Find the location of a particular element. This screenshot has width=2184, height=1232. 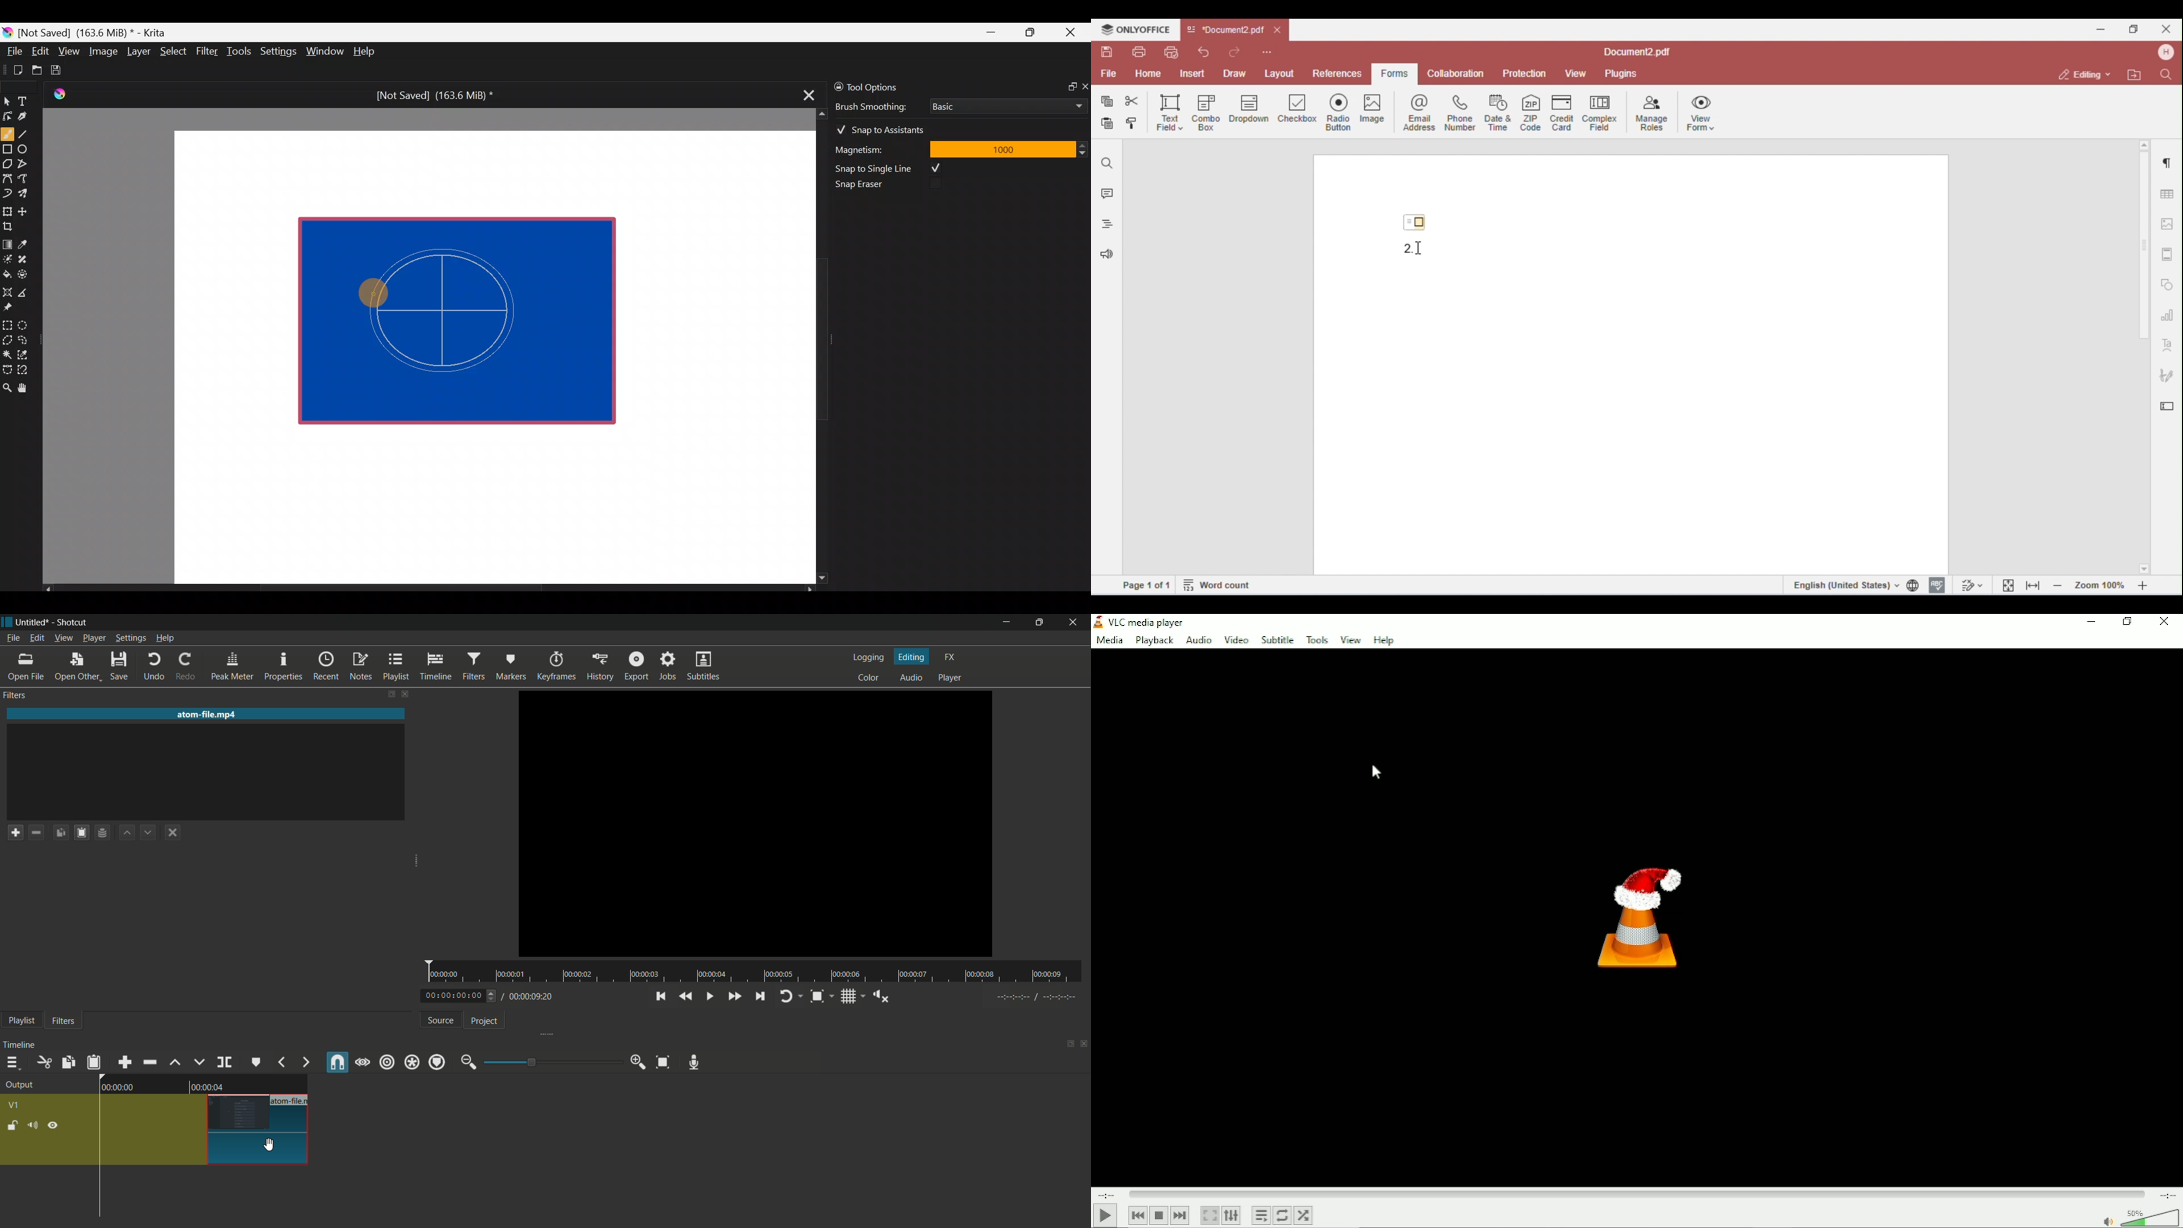

file name is located at coordinates (32, 623).